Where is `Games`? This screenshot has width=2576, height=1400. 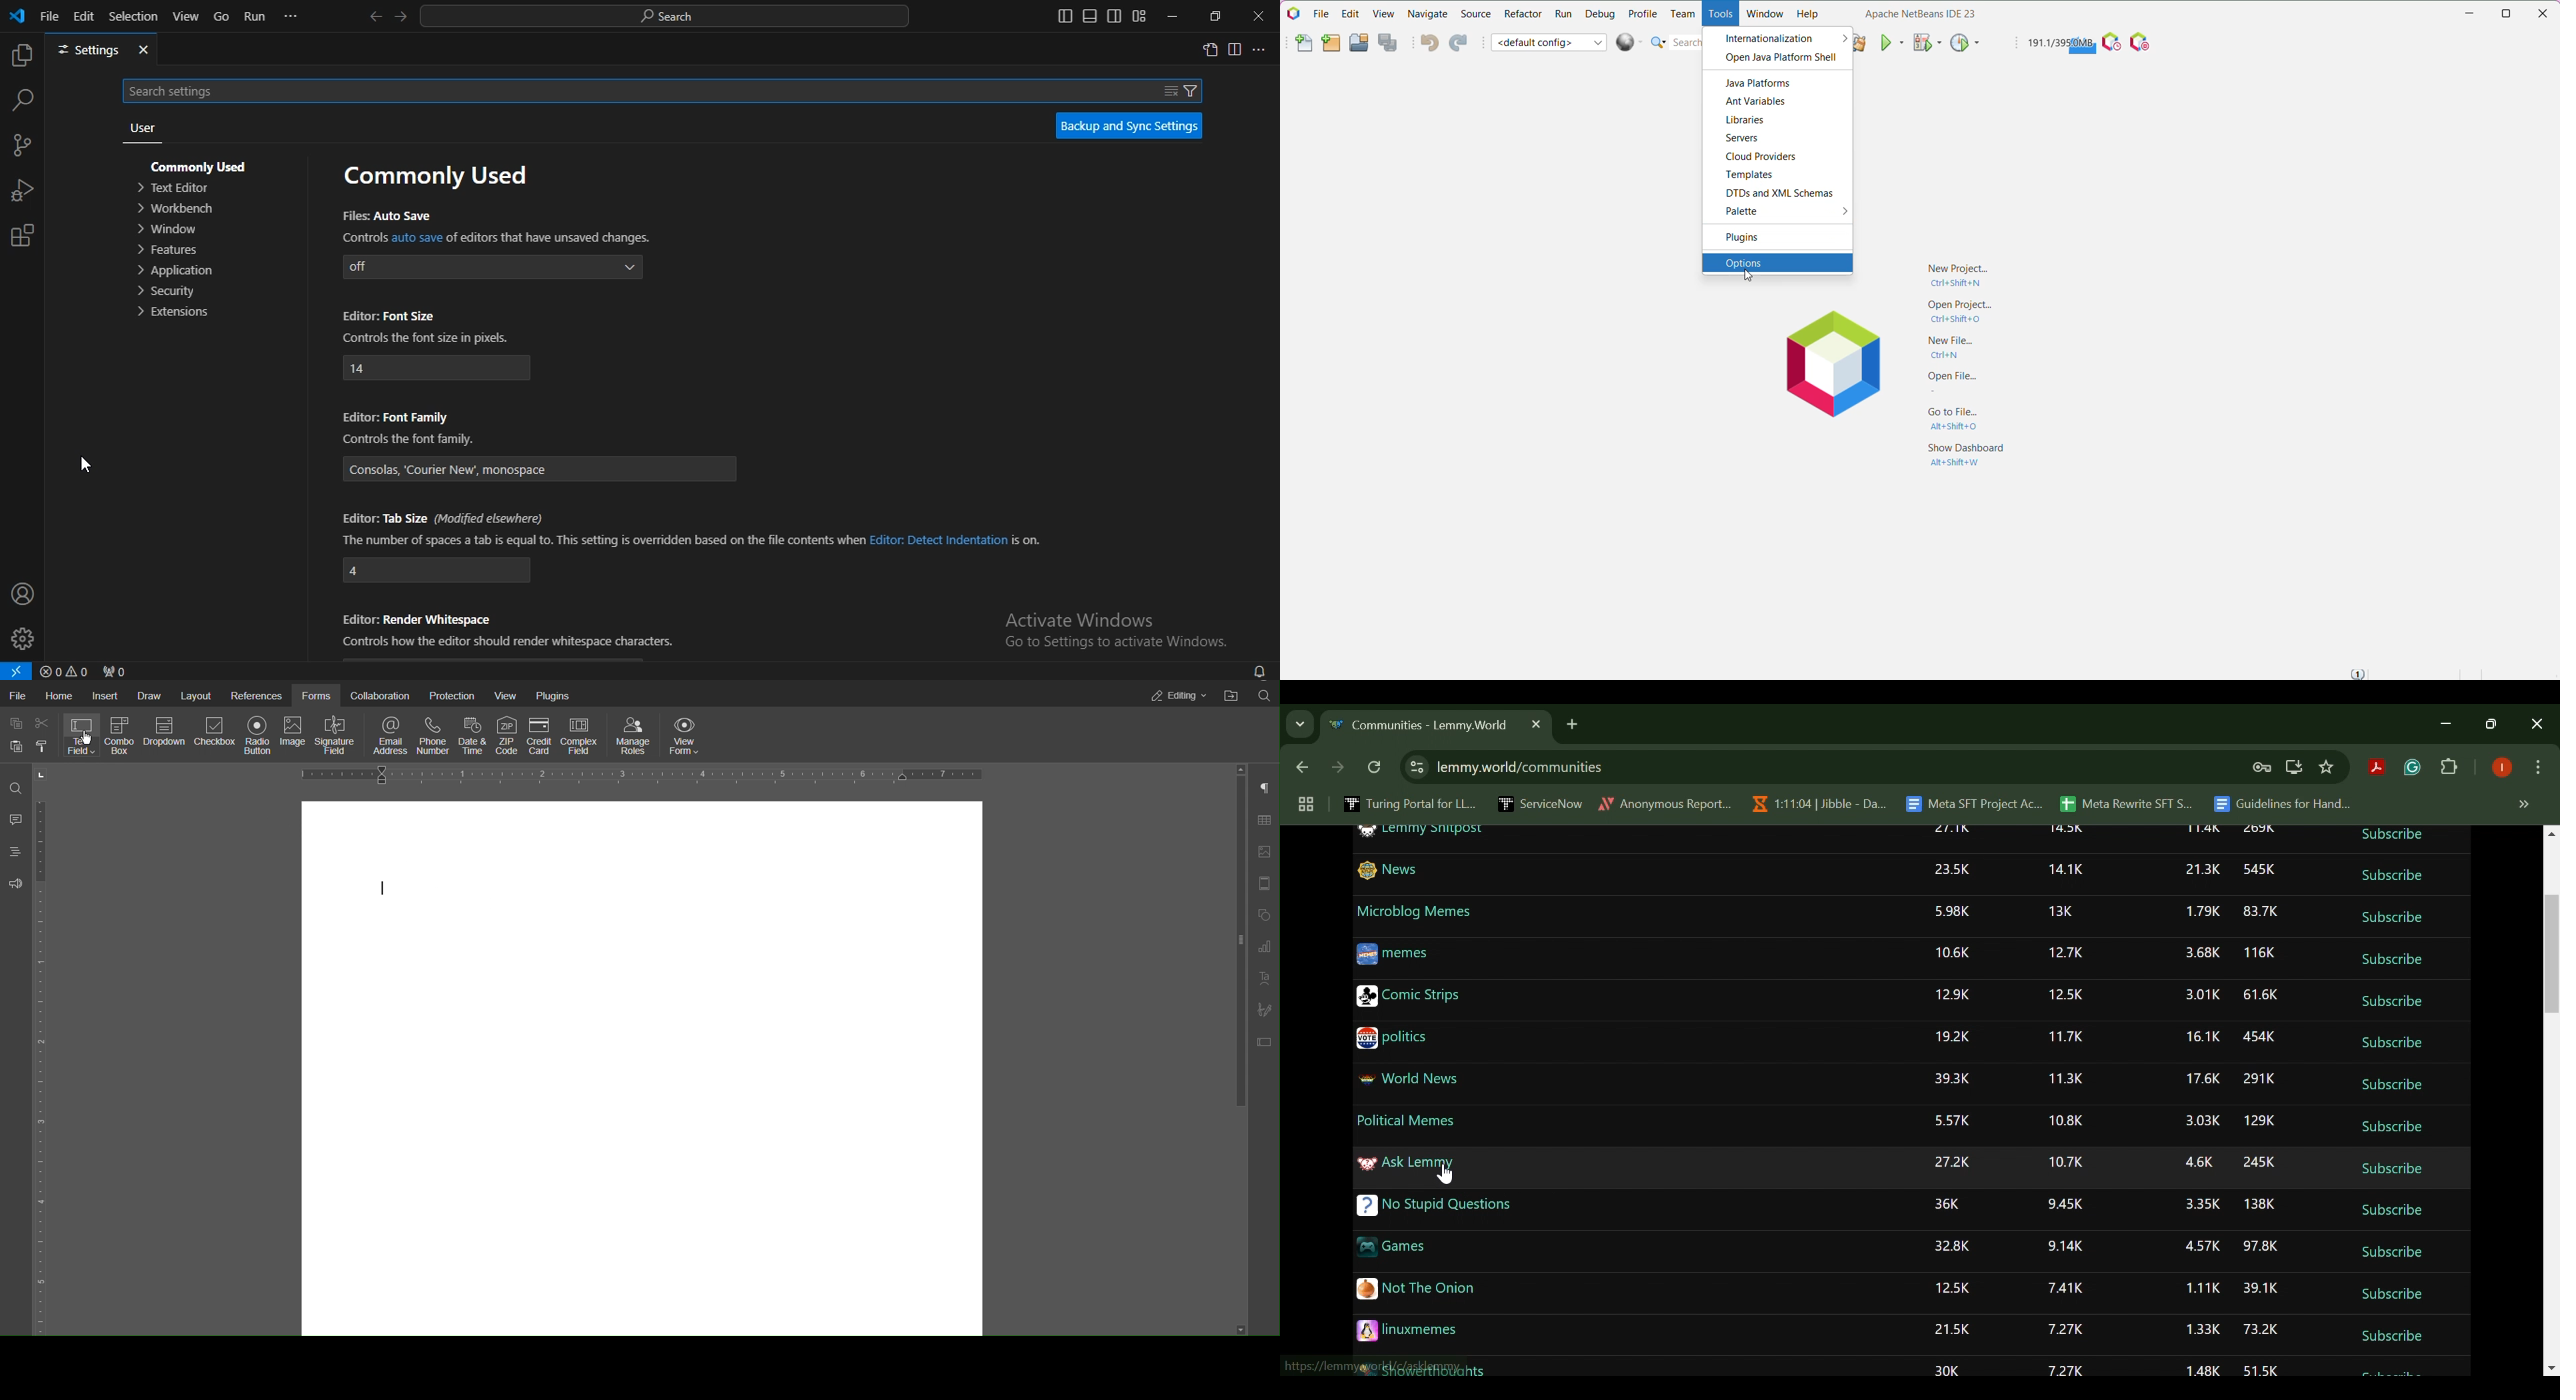
Games is located at coordinates (1391, 1247).